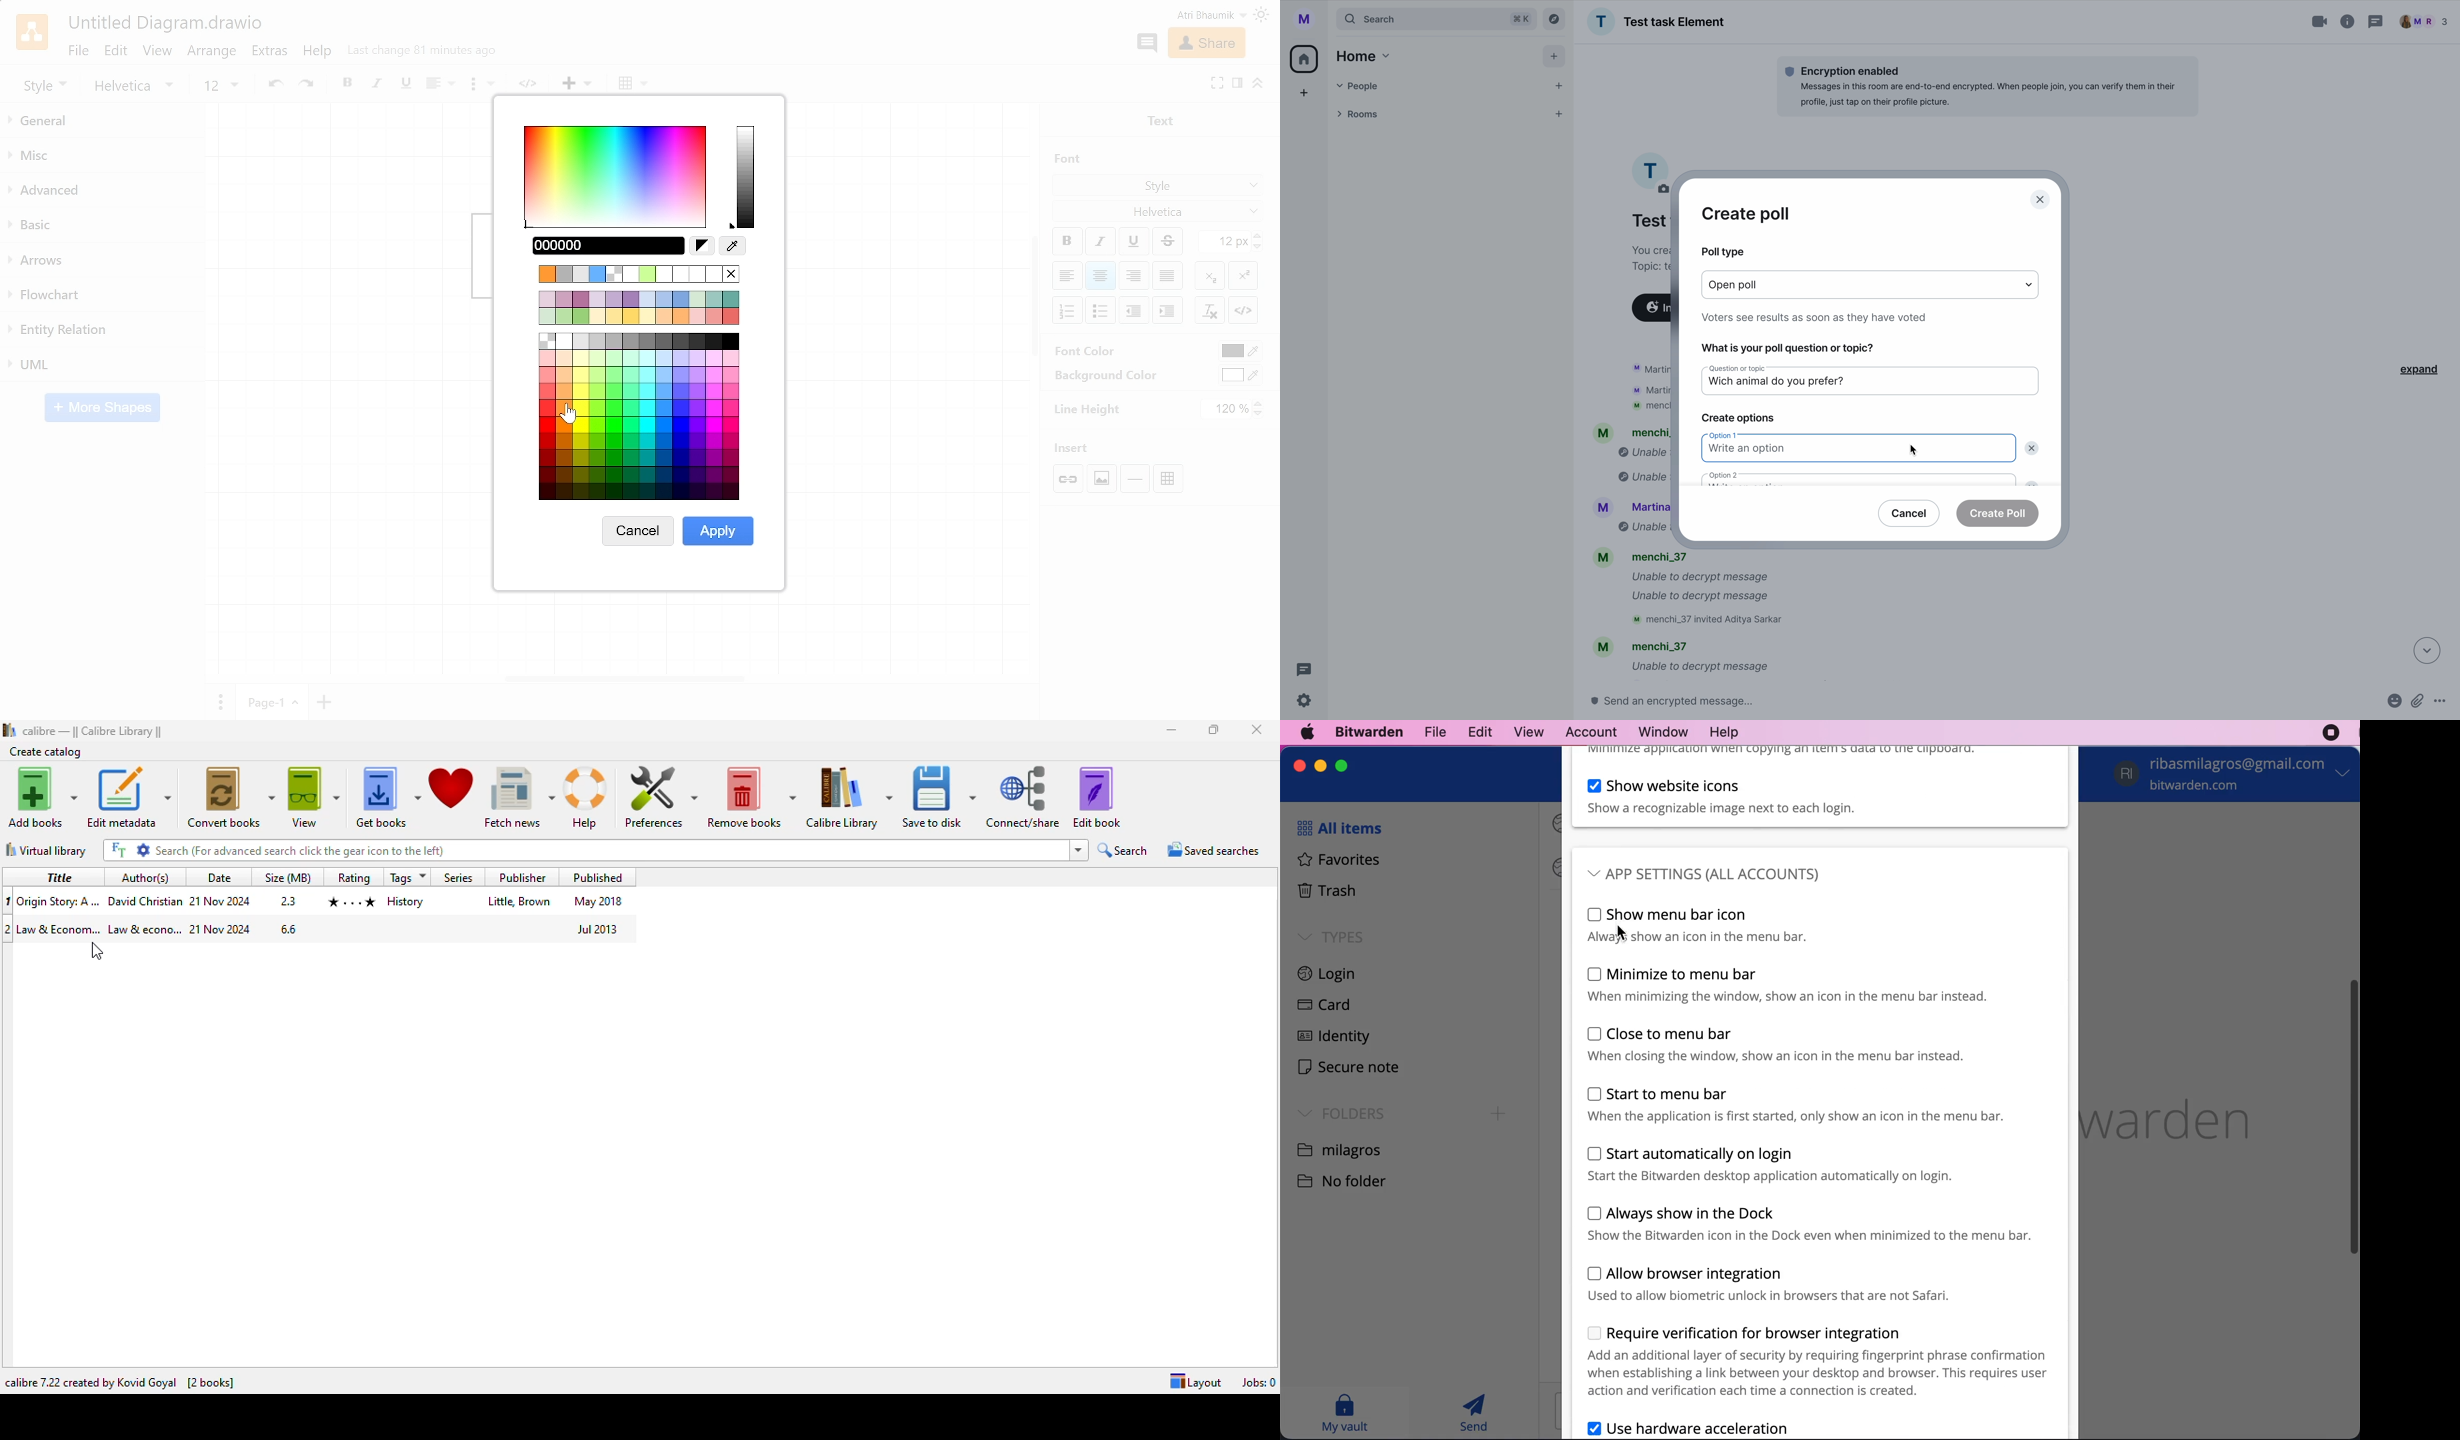 The height and width of the screenshot is (1456, 2464). Describe the element at coordinates (45, 850) in the screenshot. I see `virtual library` at that location.